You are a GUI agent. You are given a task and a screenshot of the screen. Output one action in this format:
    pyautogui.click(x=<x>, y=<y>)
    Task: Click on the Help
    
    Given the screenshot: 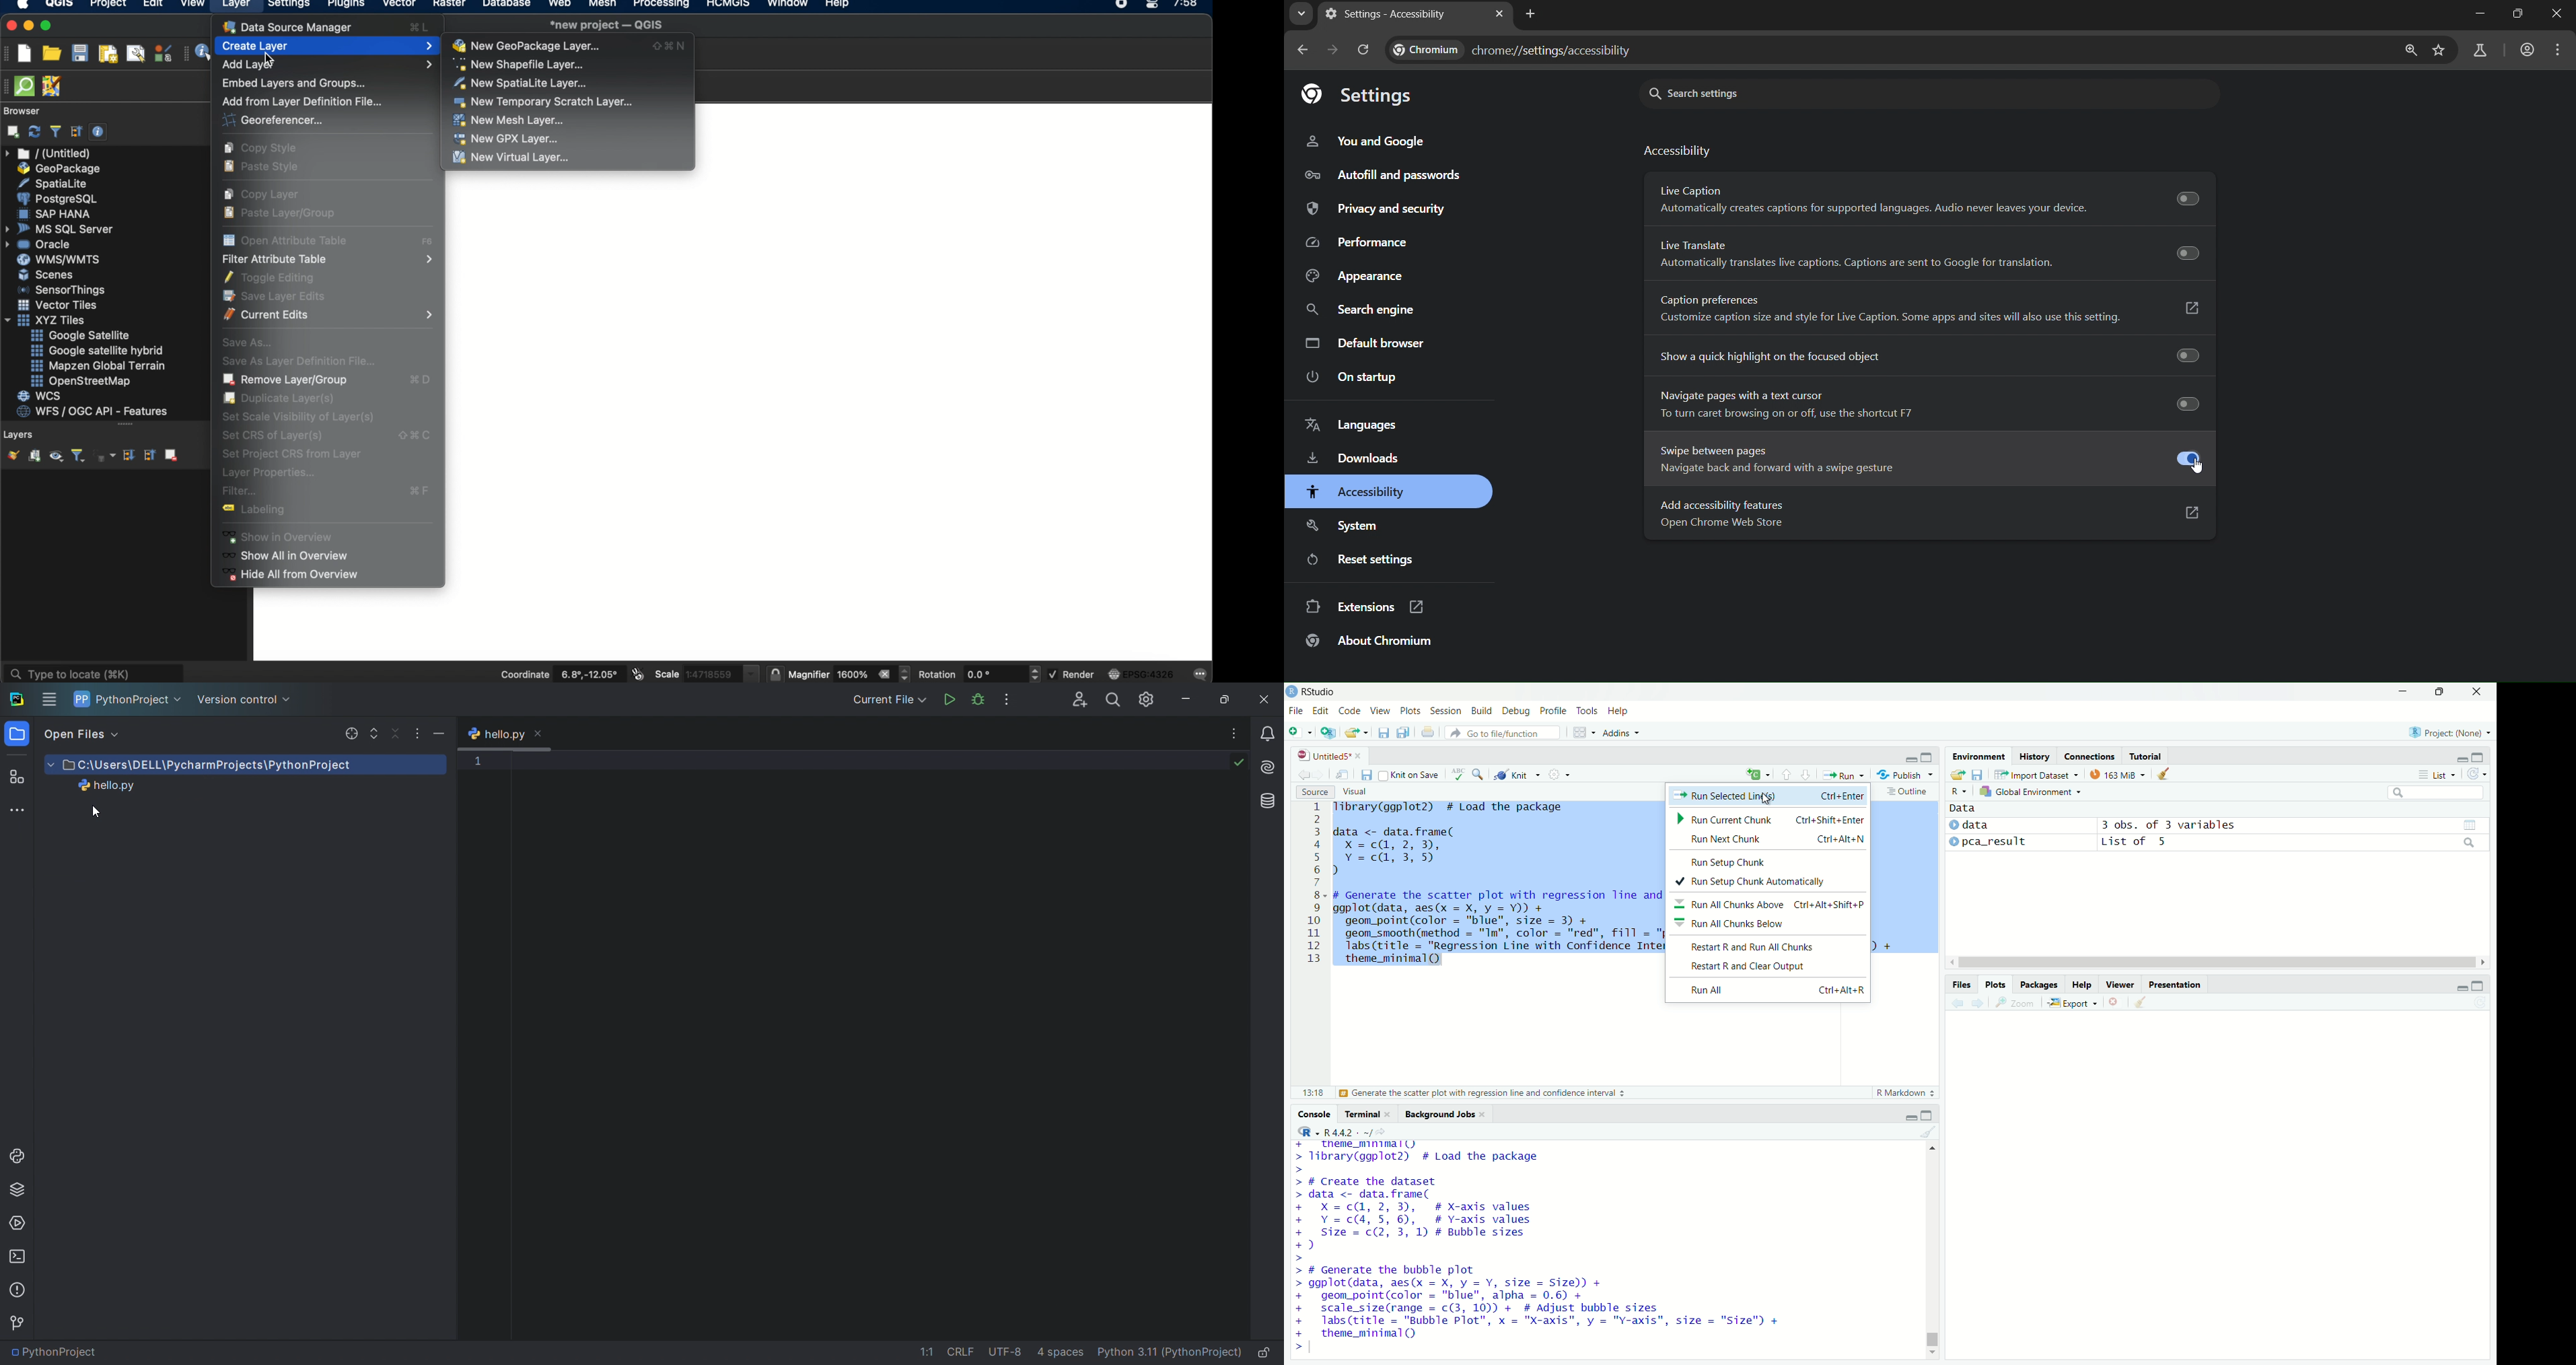 What is the action you would take?
    pyautogui.click(x=2082, y=984)
    